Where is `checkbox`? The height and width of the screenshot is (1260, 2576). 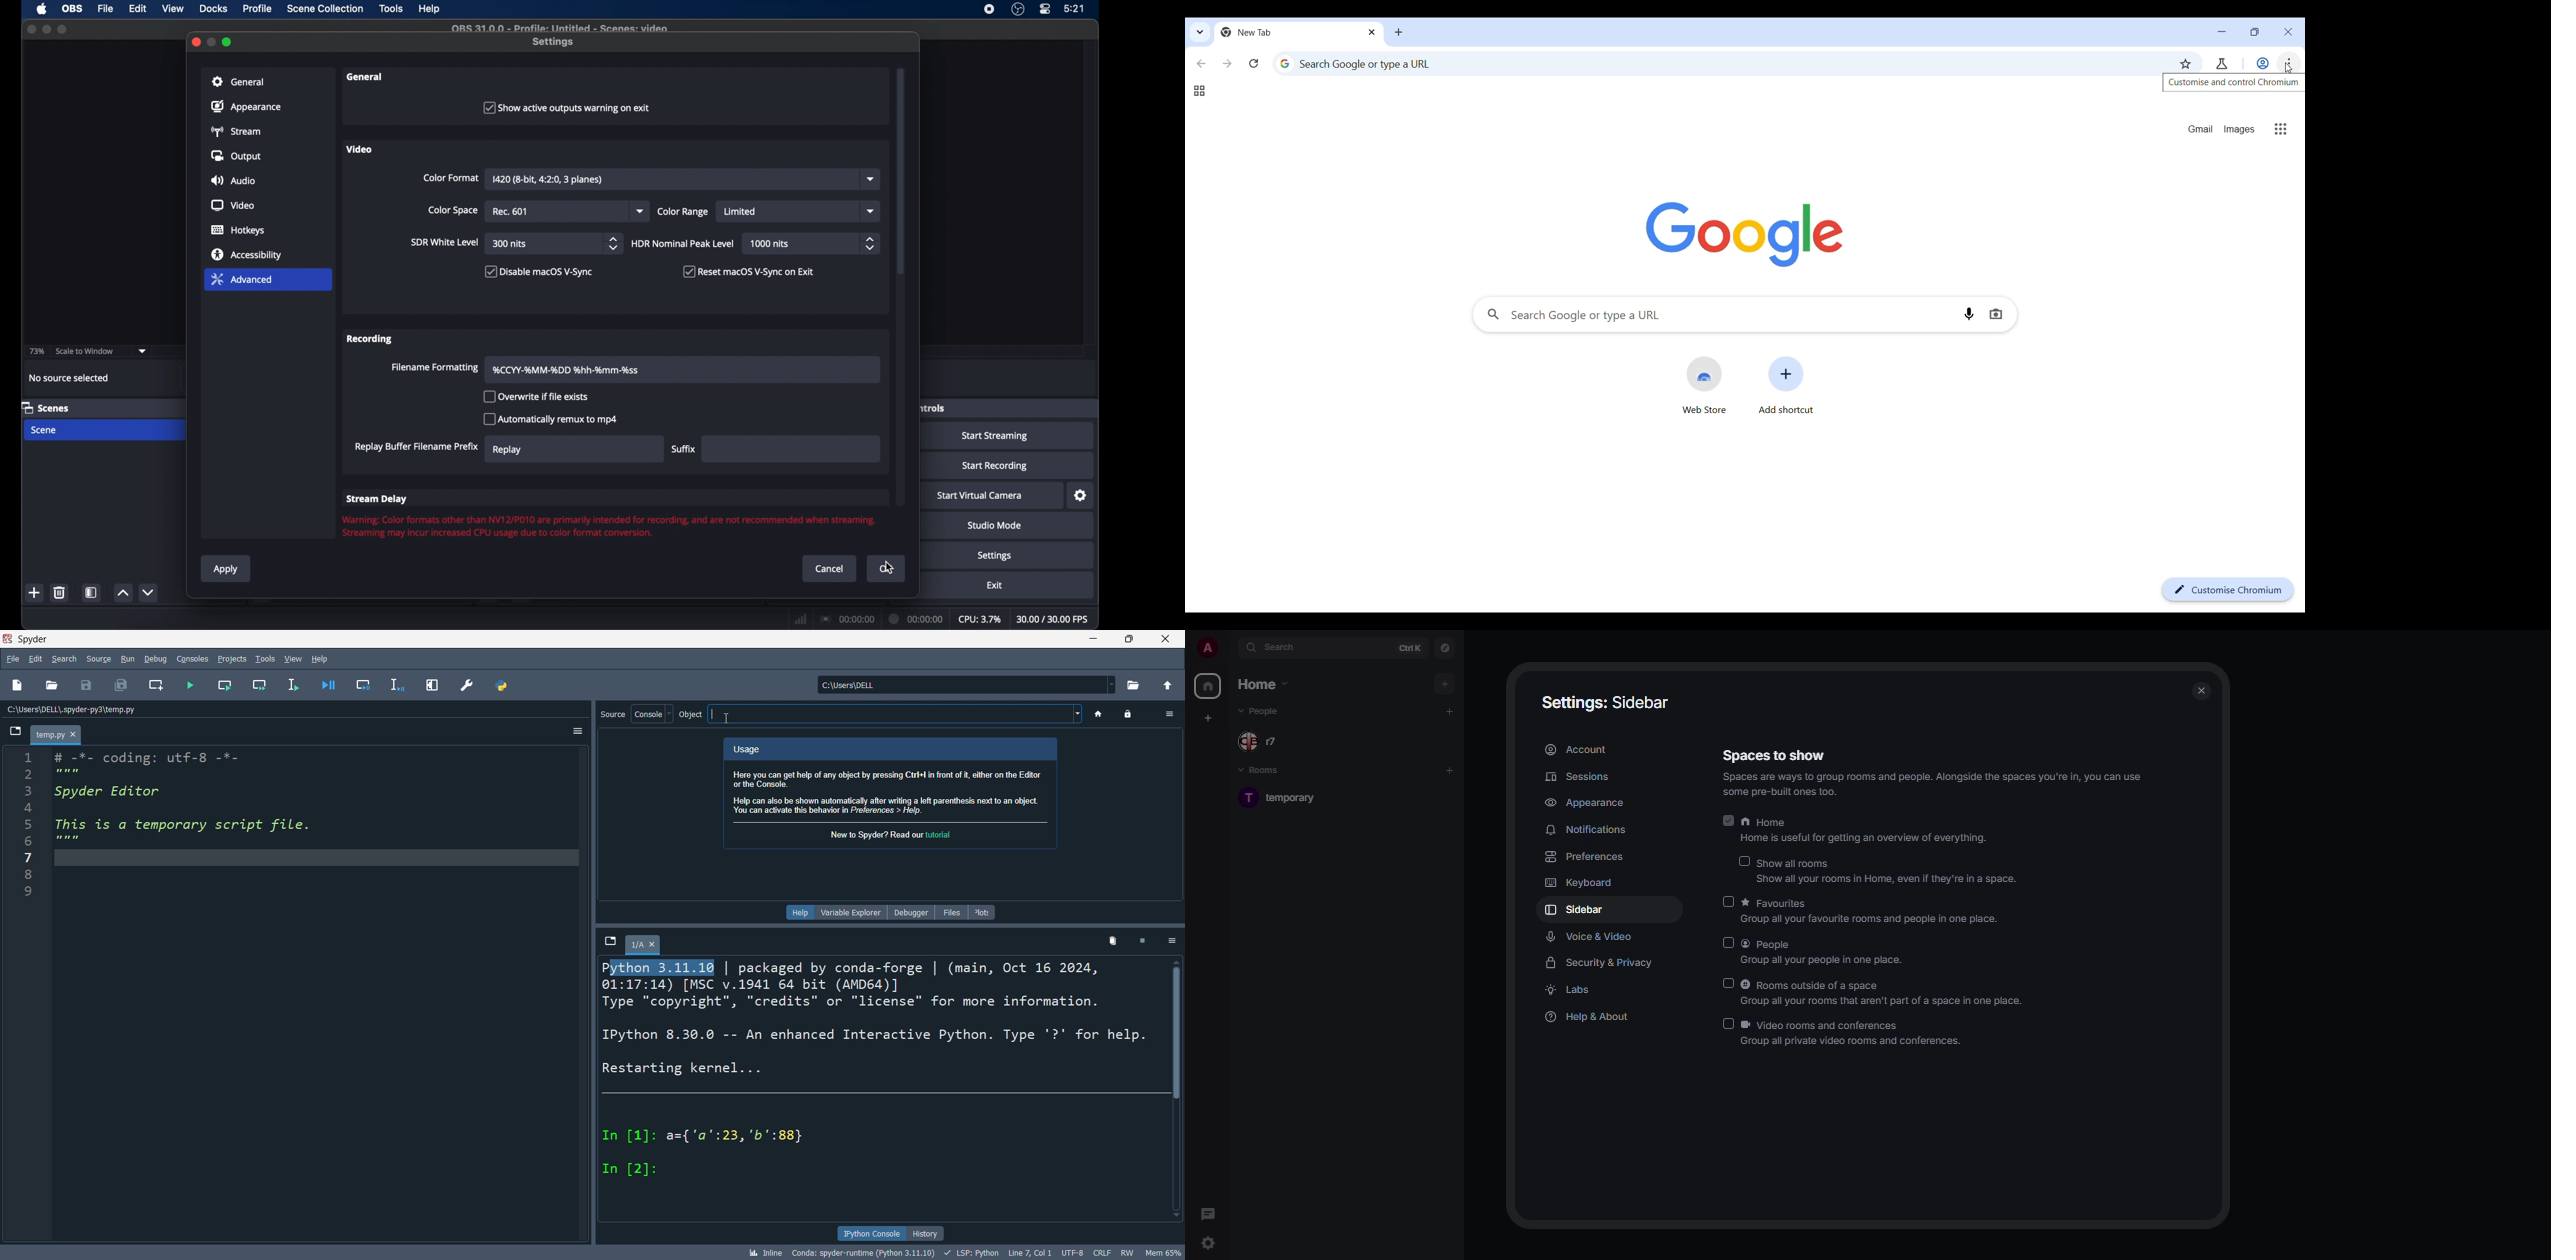 checkbox is located at coordinates (566, 108).